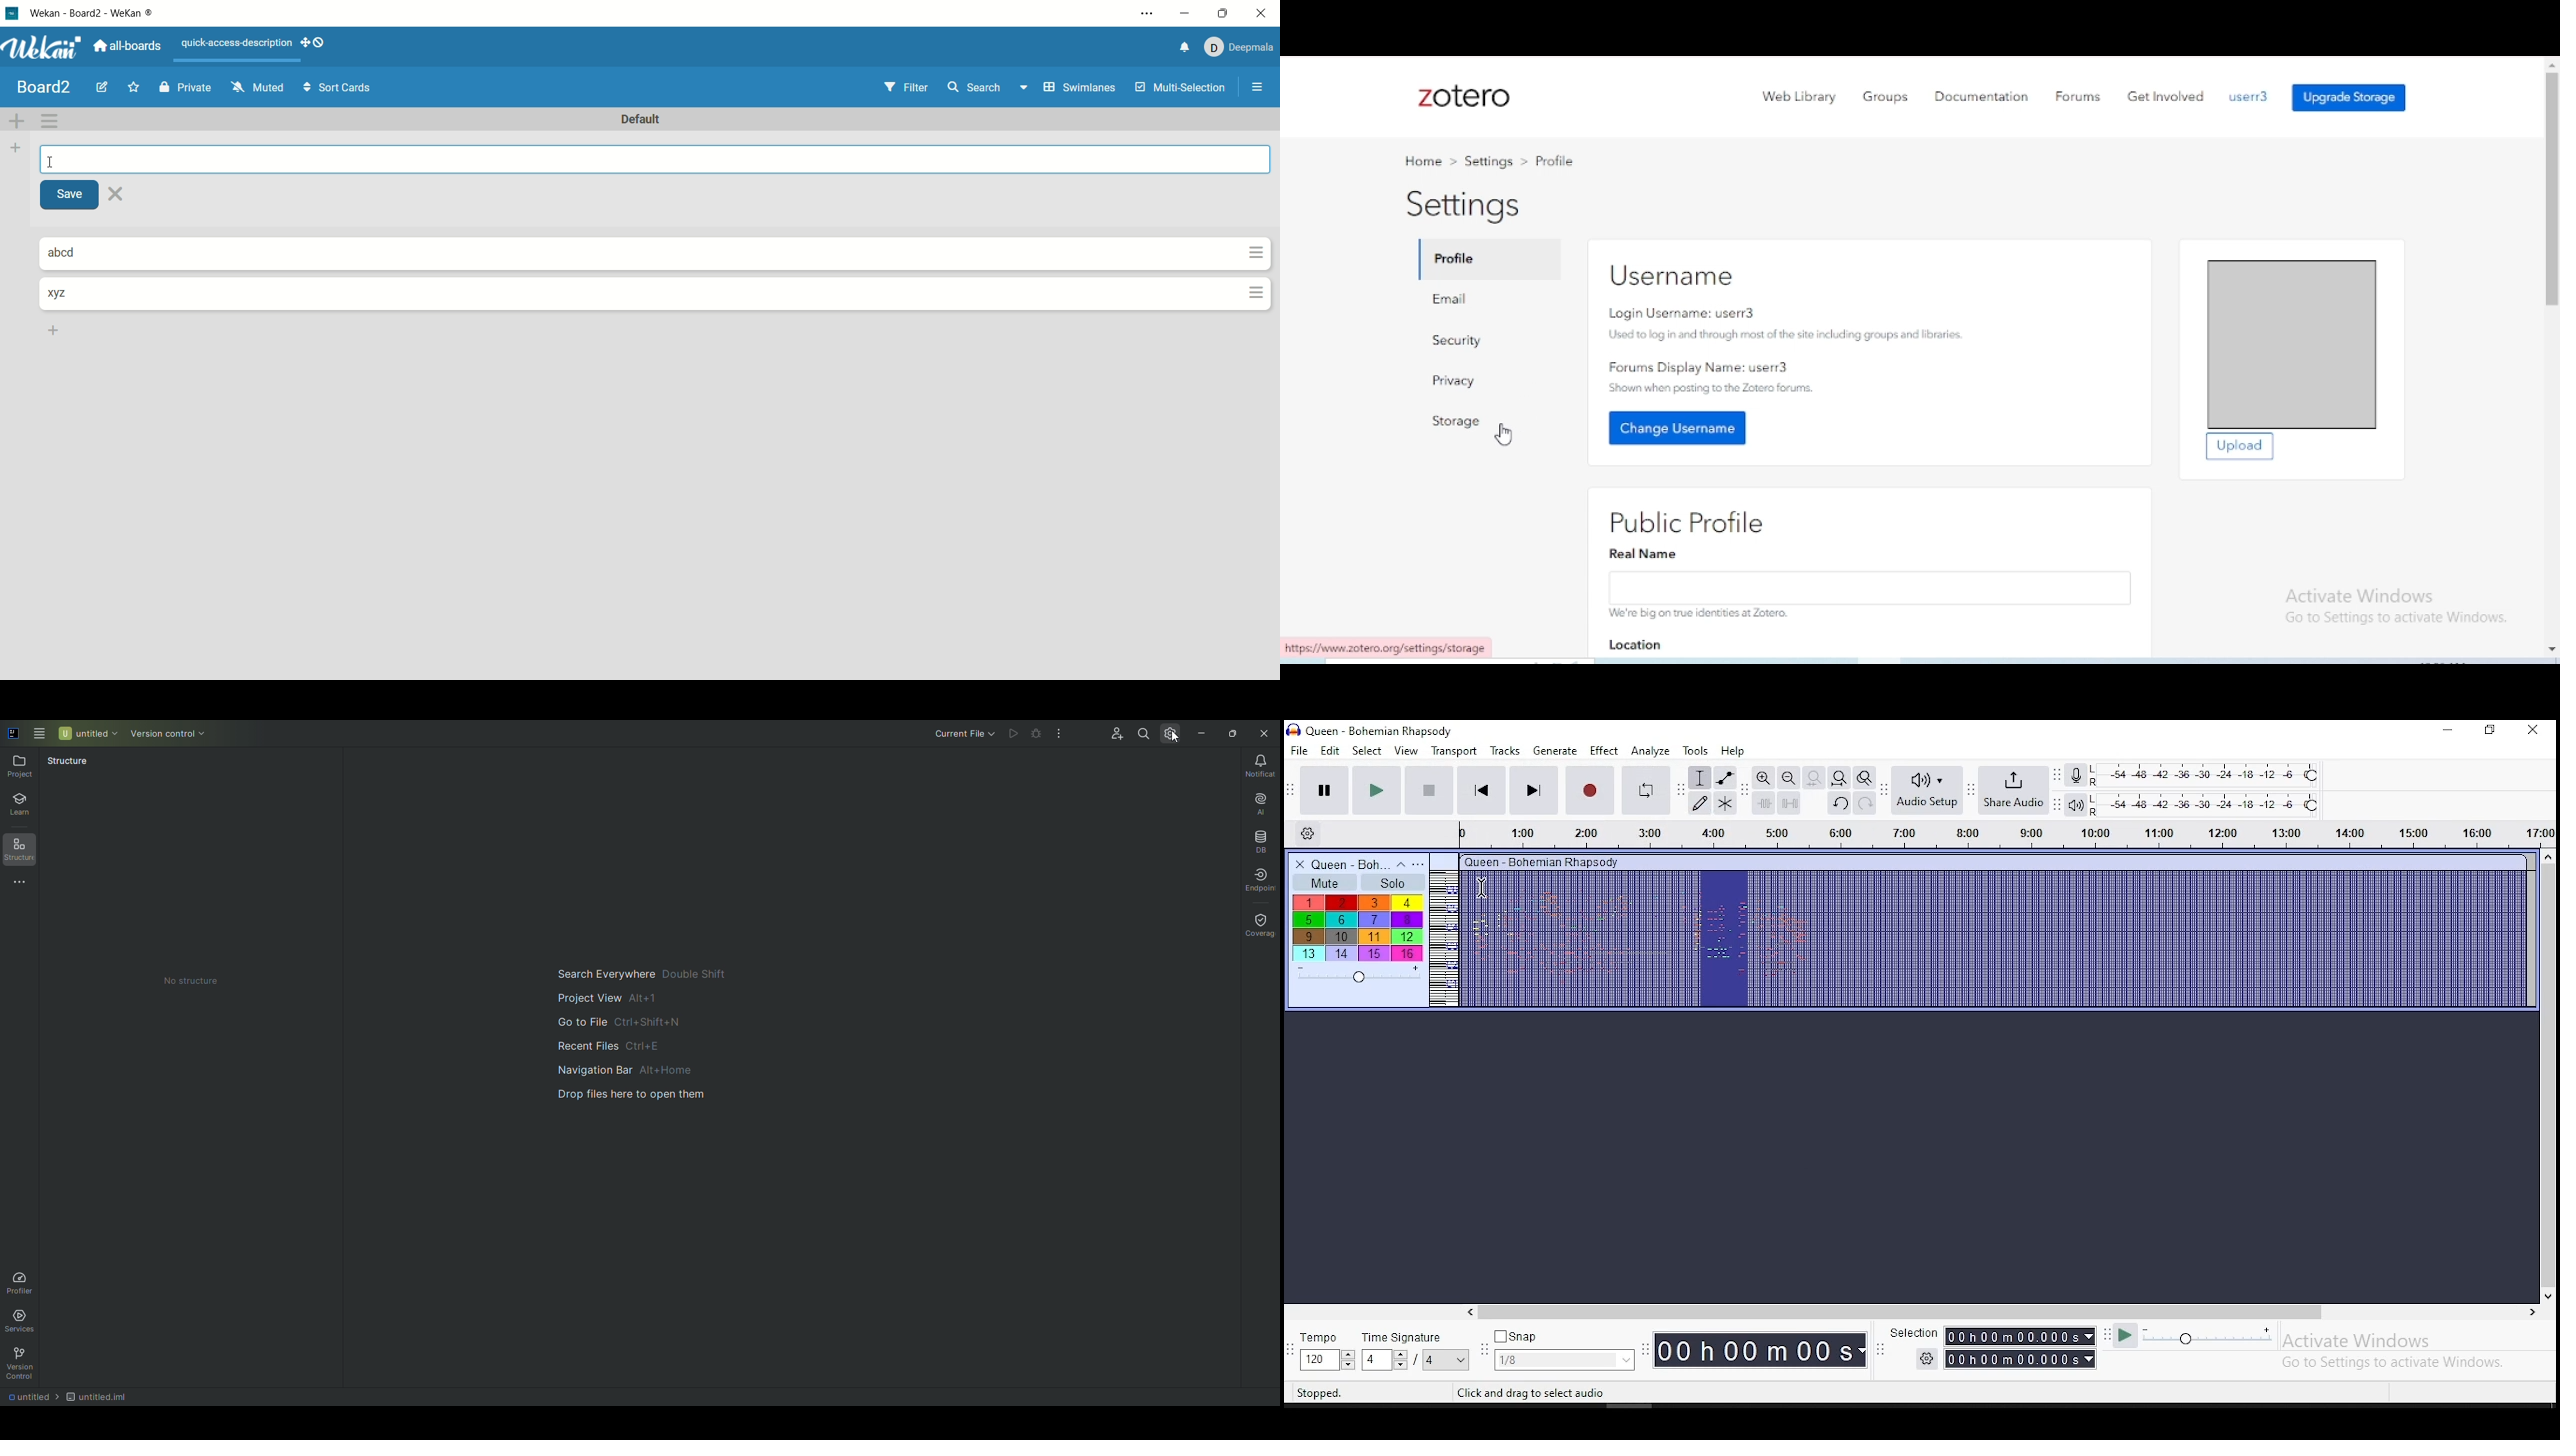 Image resolution: width=2576 pixels, height=1456 pixels. What do you see at coordinates (2007, 836) in the screenshot?
I see `timeline` at bounding box center [2007, 836].